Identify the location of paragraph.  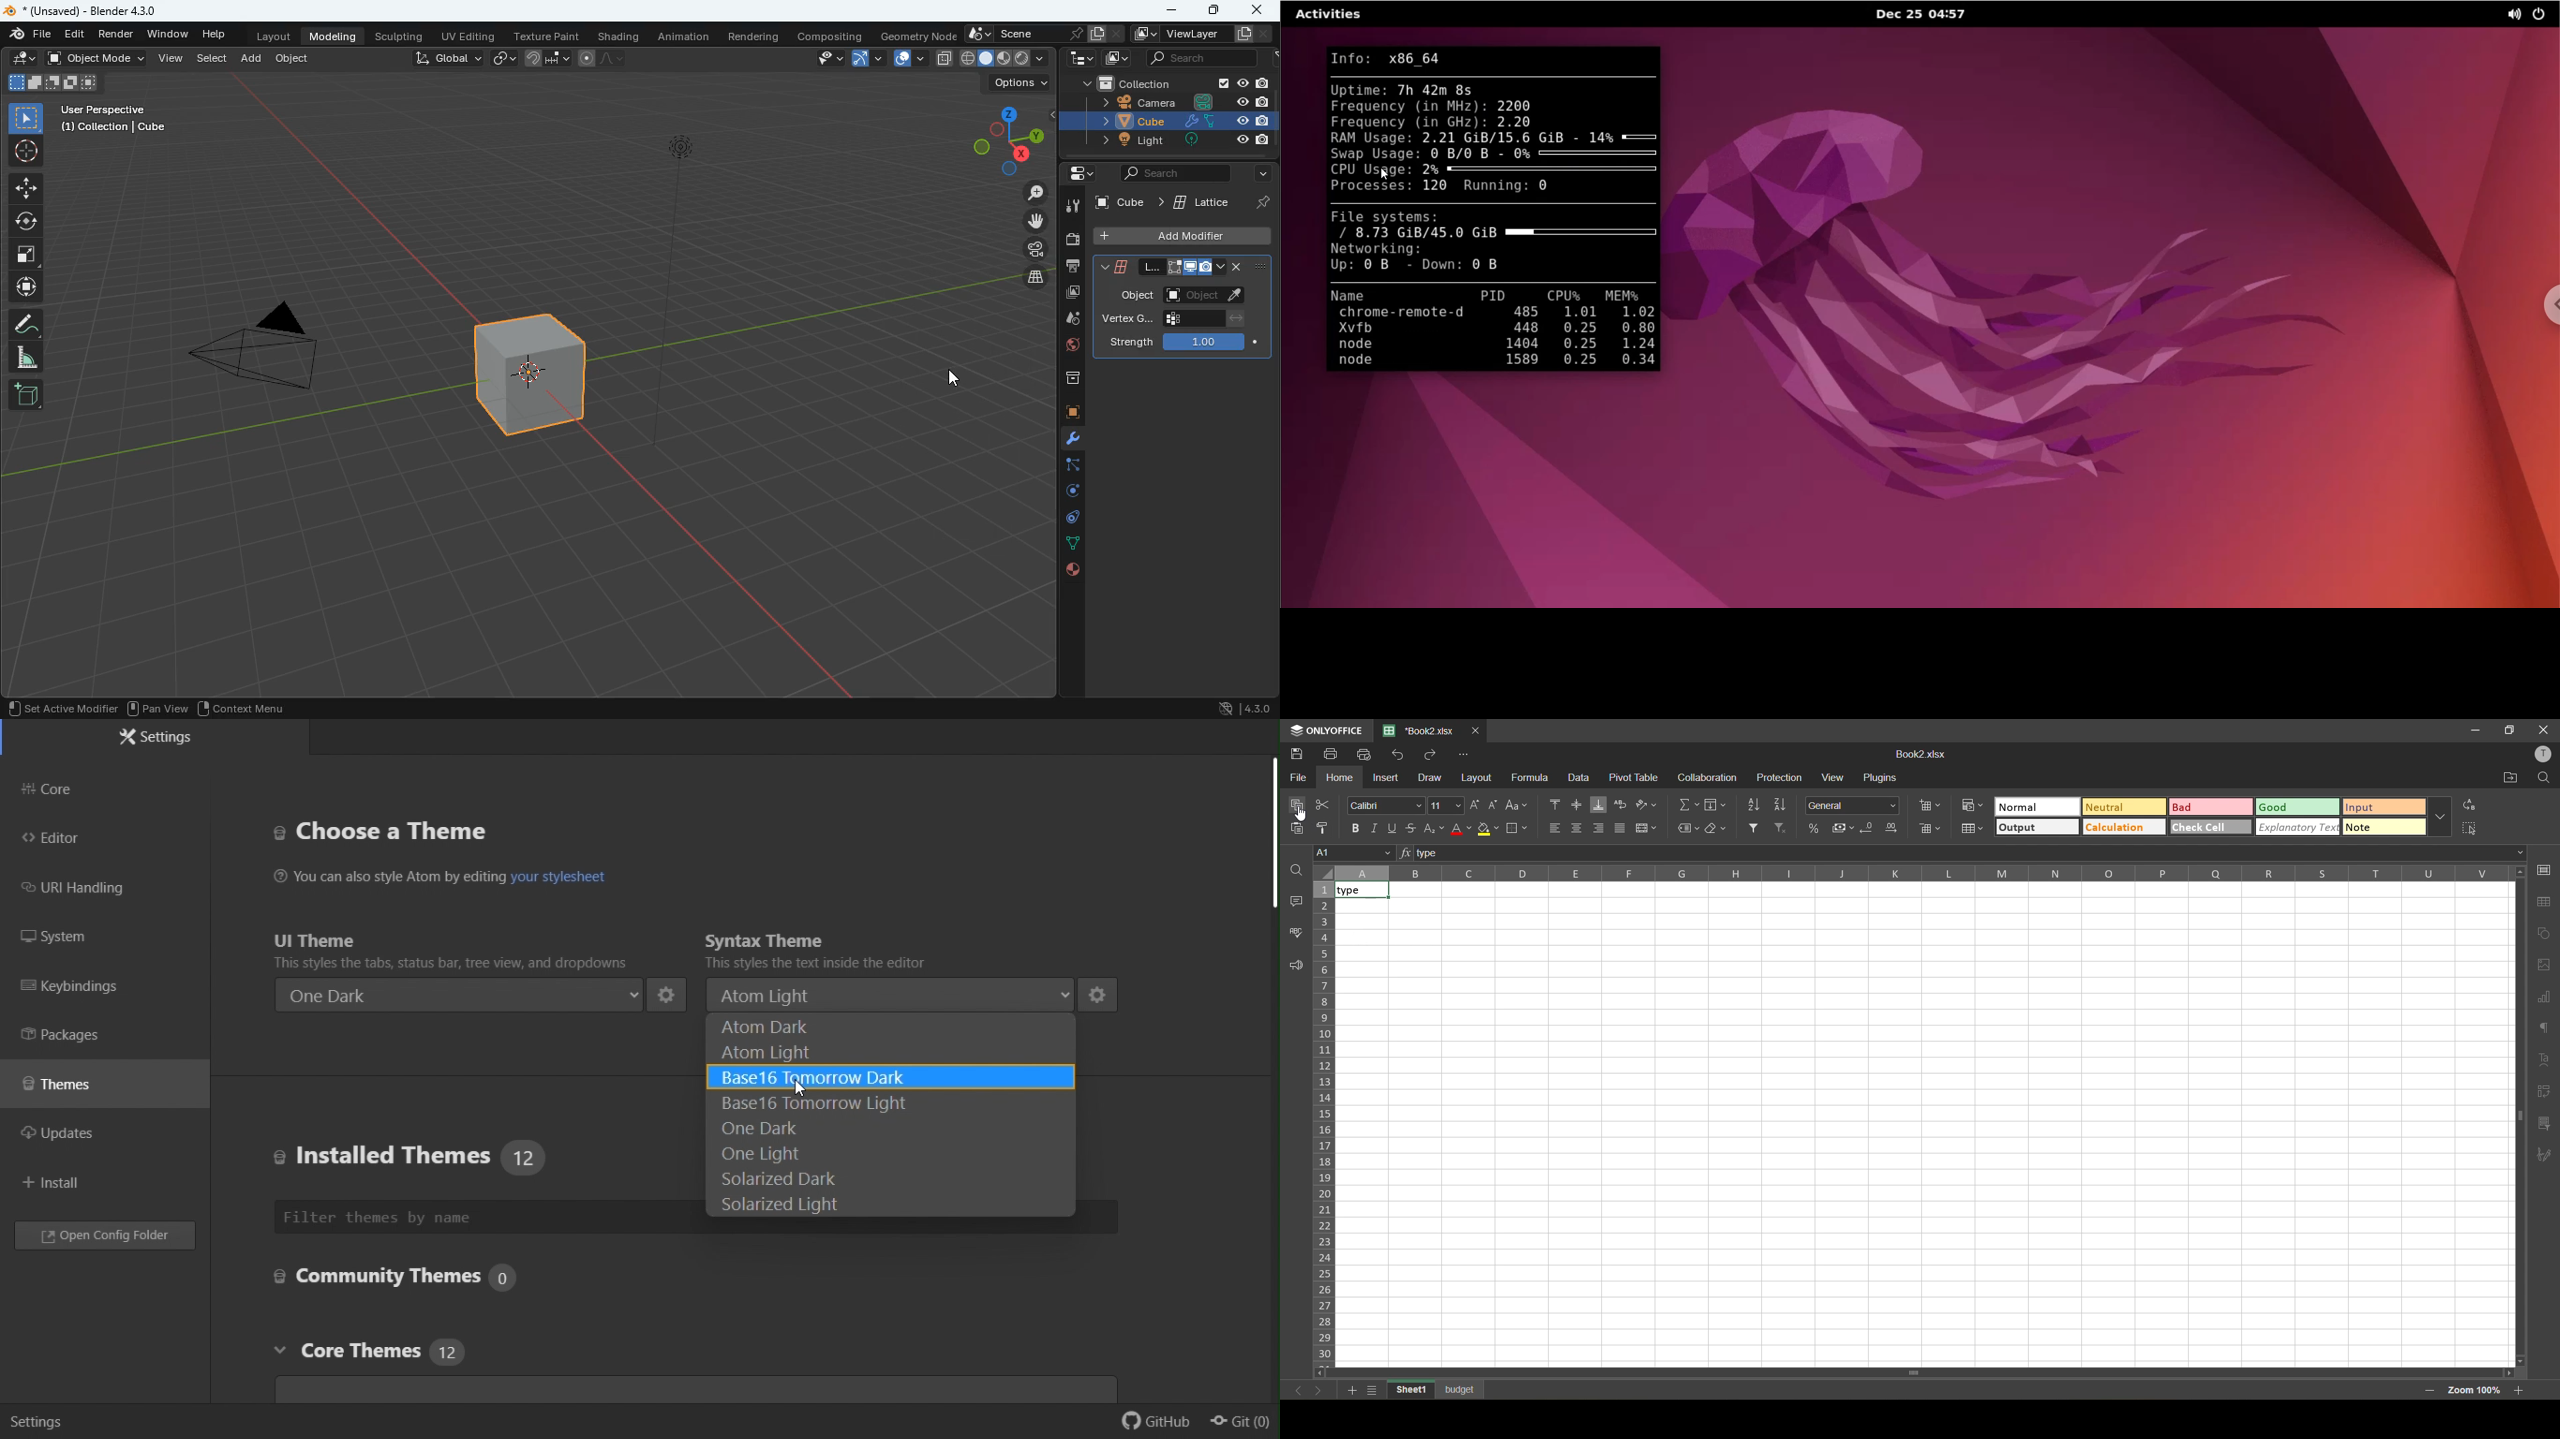
(2543, 1027).